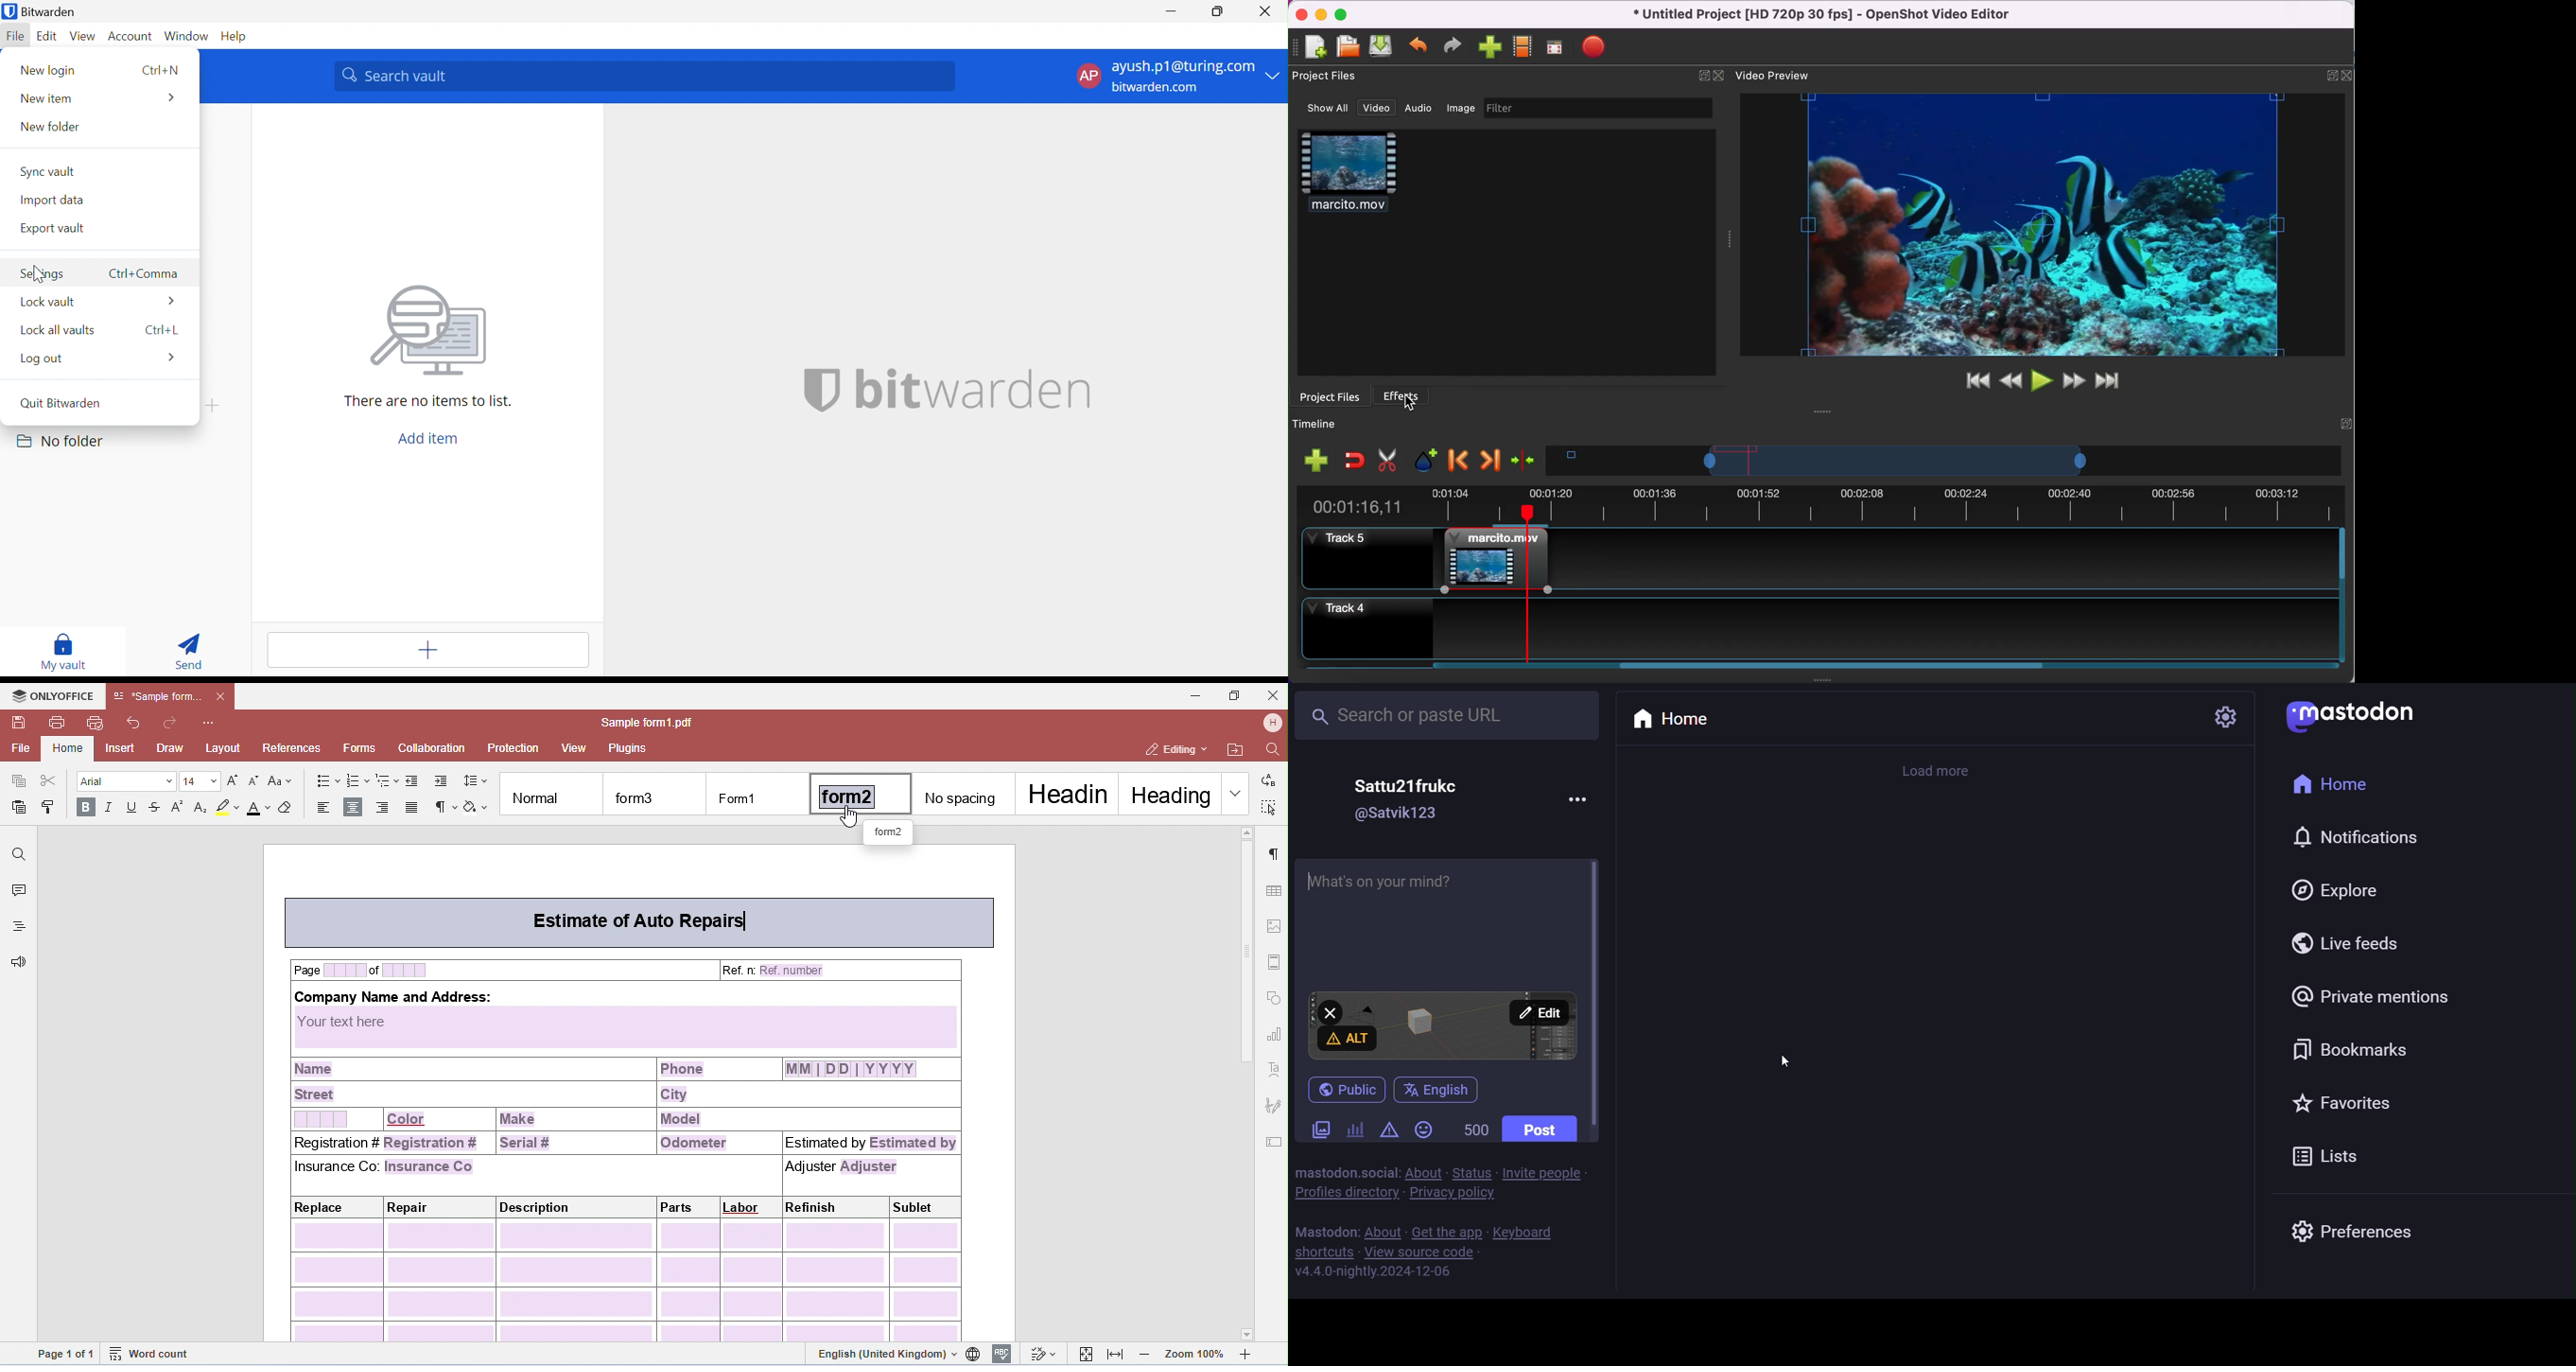 The image size is (2576, 1372). I want to click on English, so click(1437, 1089).